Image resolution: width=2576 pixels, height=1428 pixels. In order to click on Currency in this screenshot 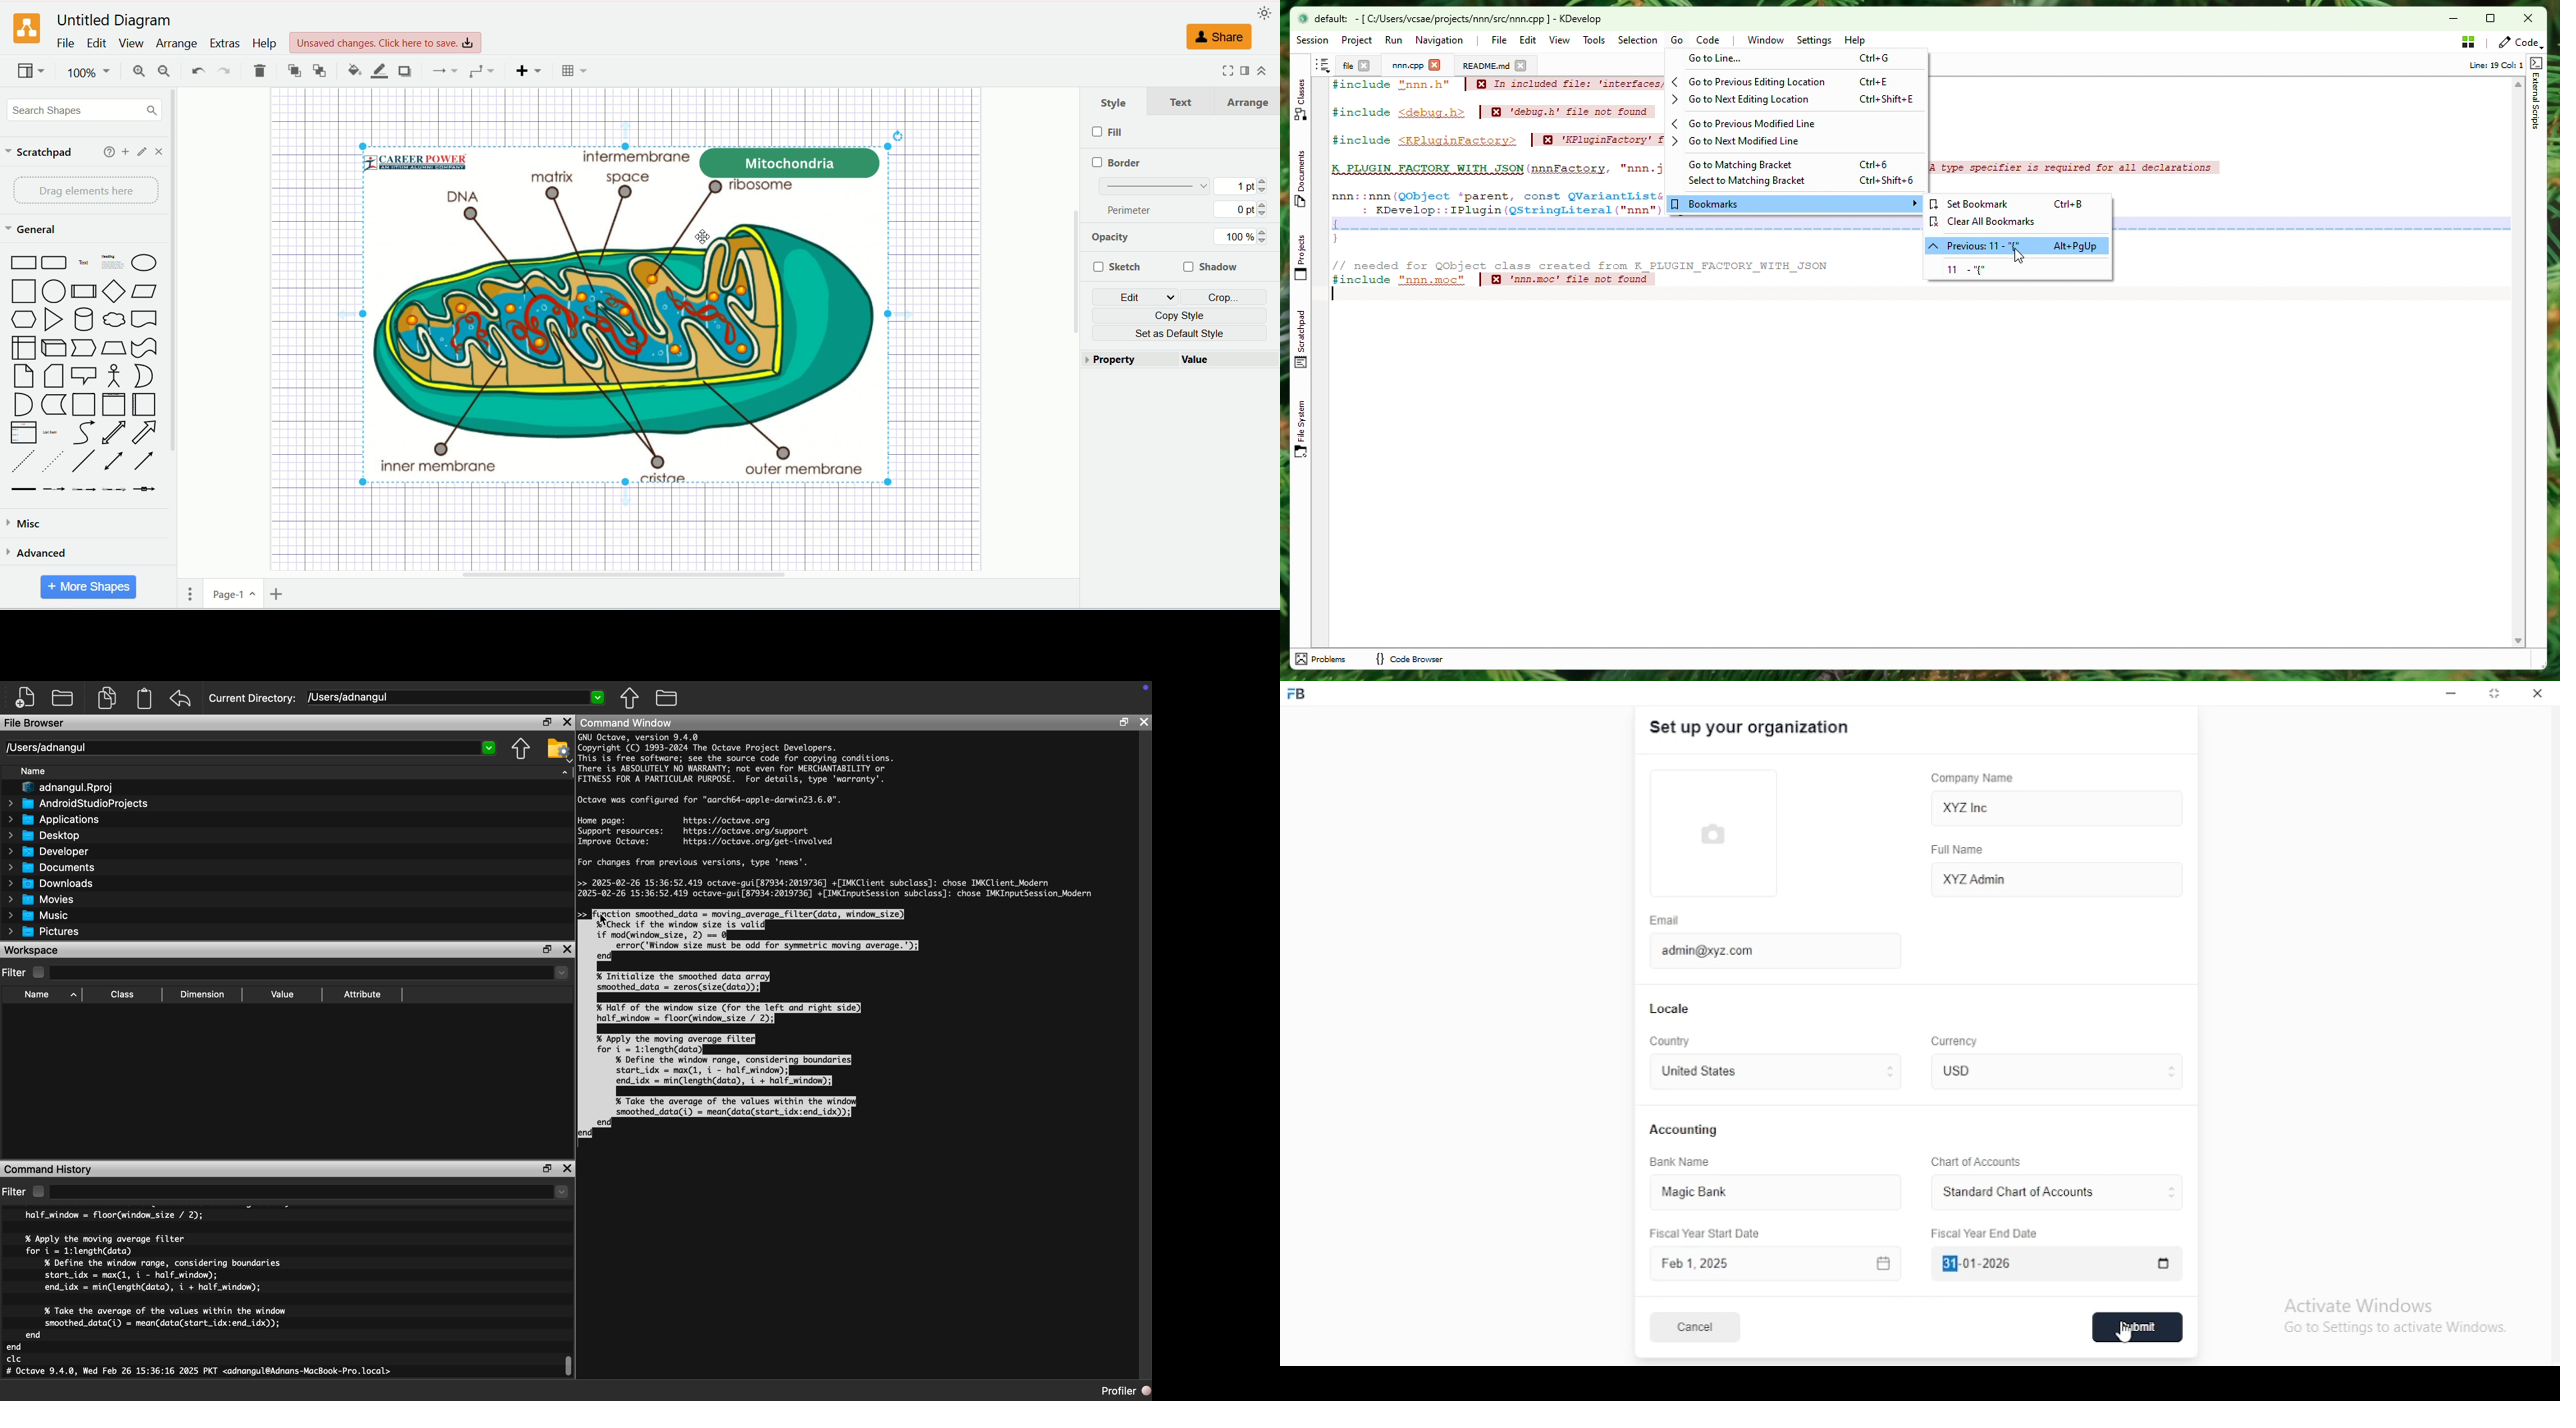, I will do `click(1955, 1042)`.